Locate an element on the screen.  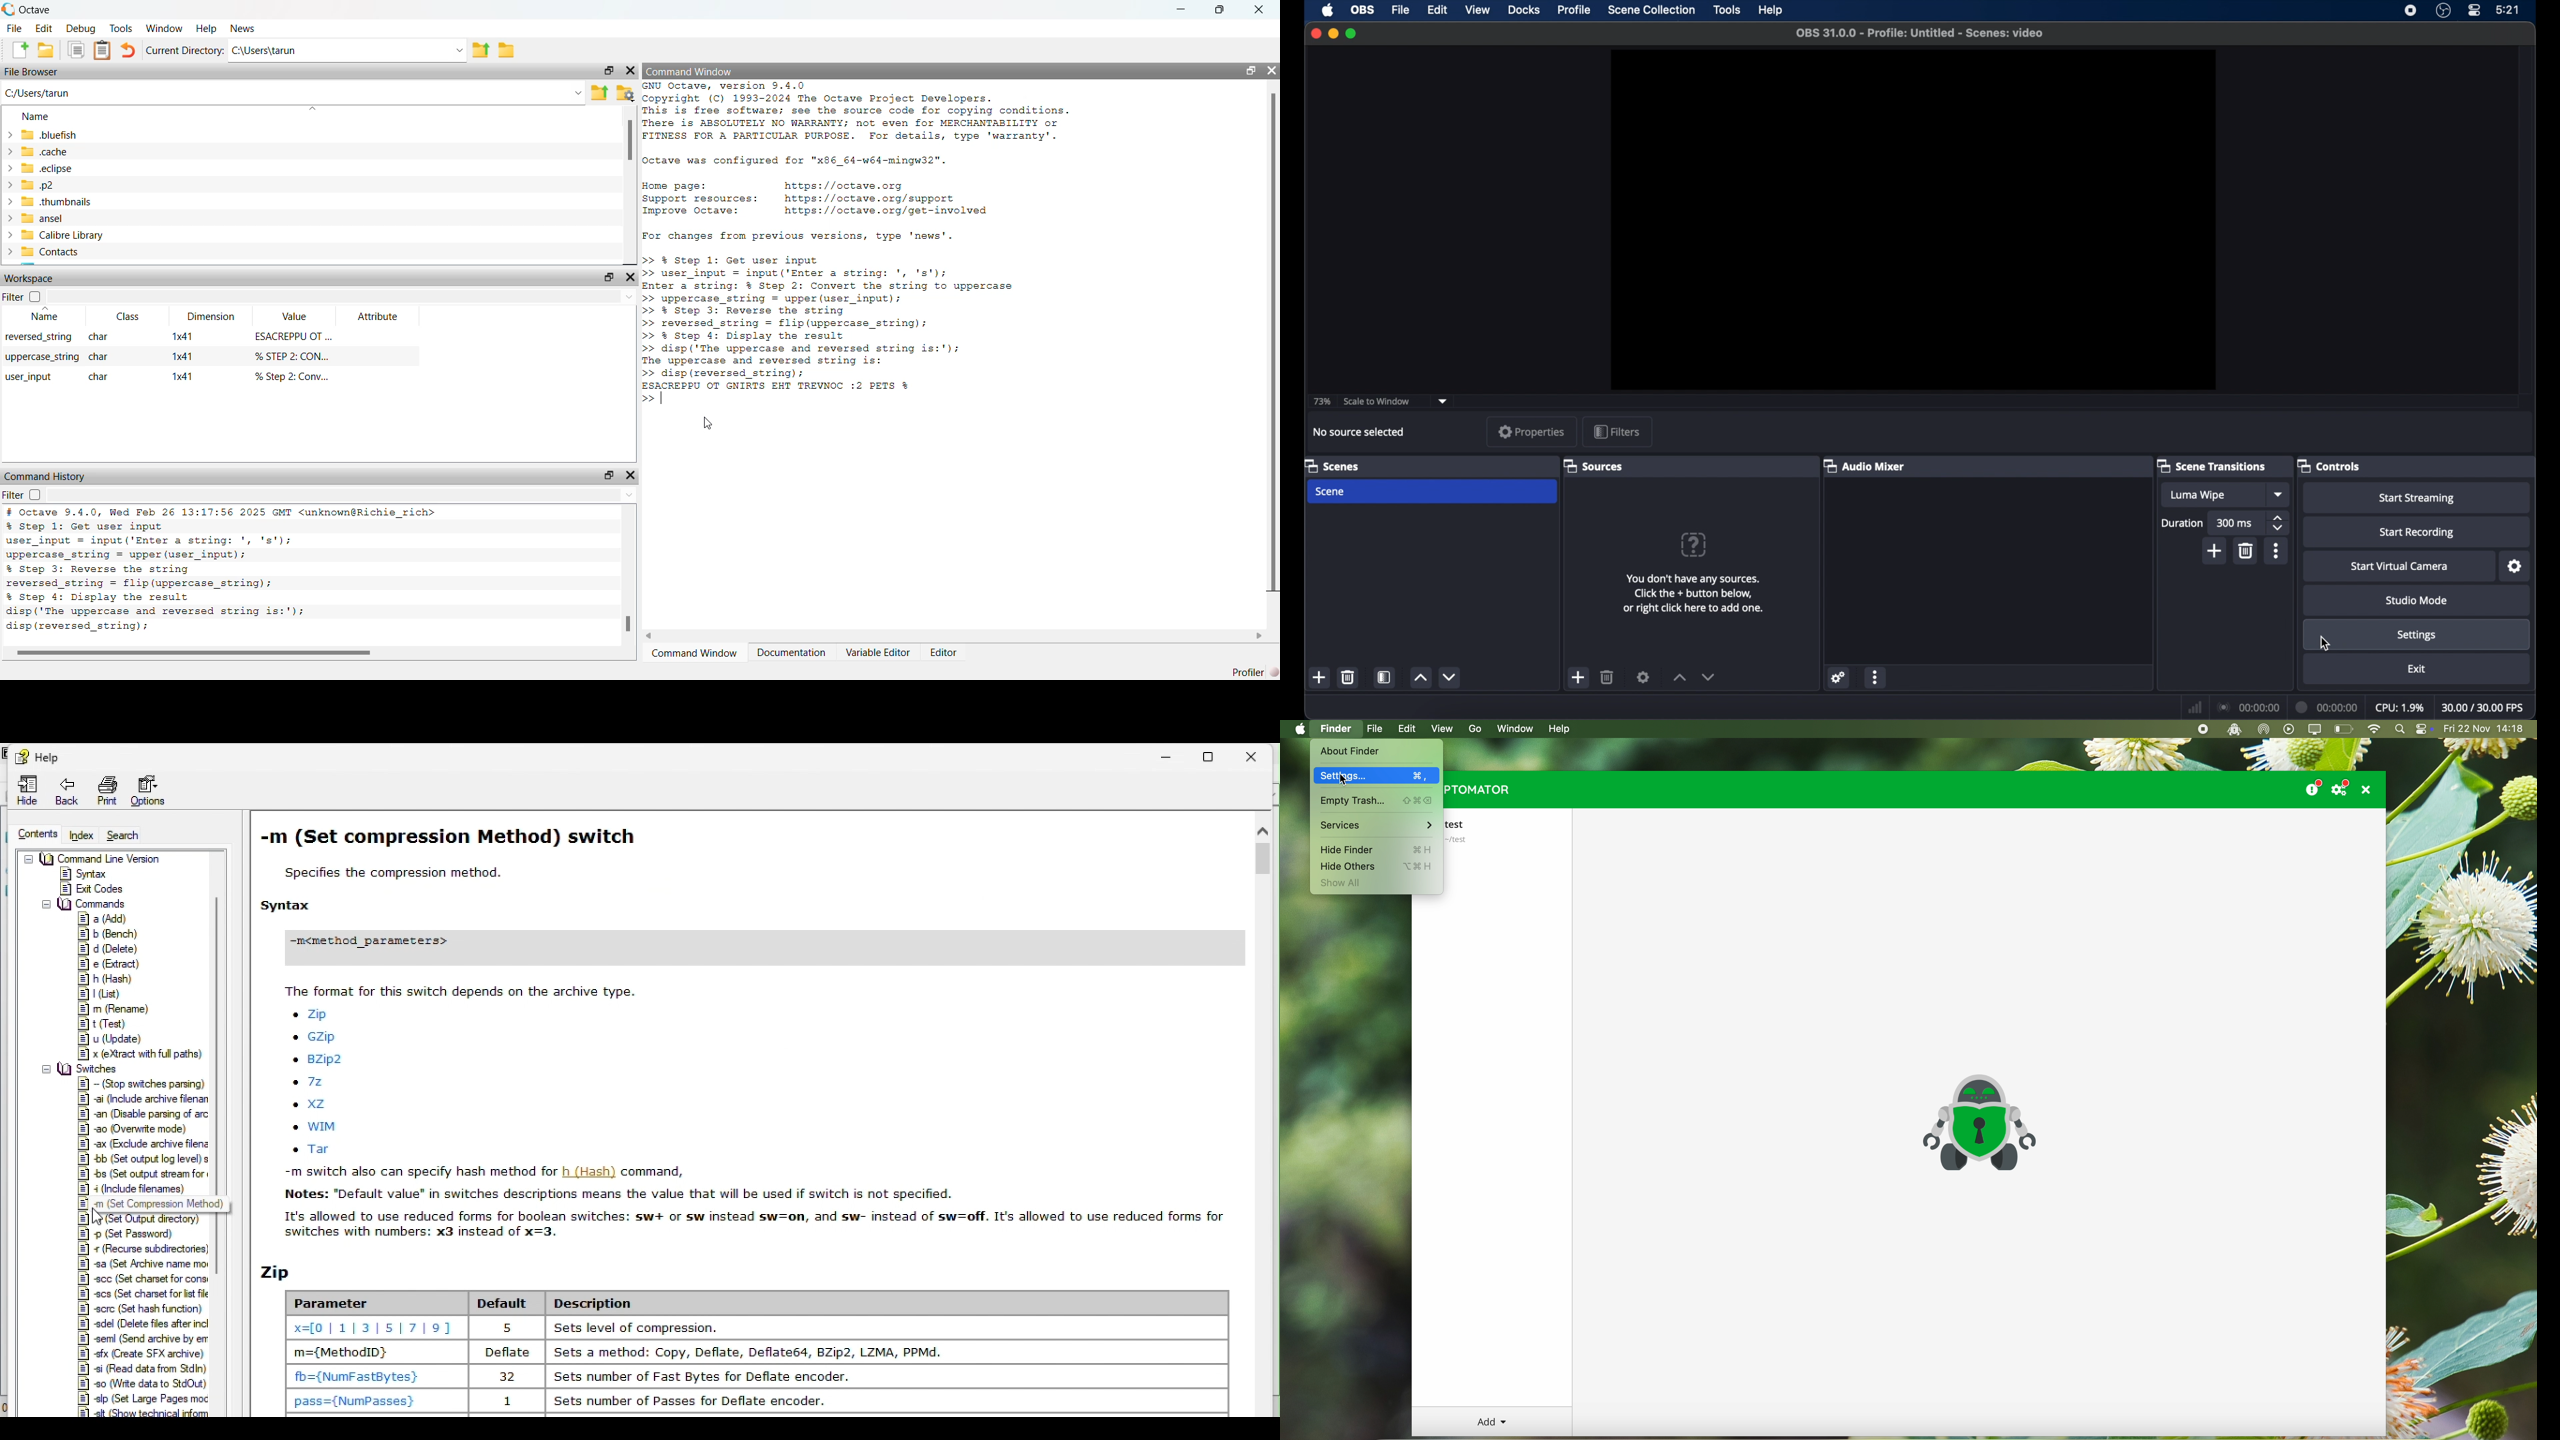
start recording is located at coordinates (2416, 533).